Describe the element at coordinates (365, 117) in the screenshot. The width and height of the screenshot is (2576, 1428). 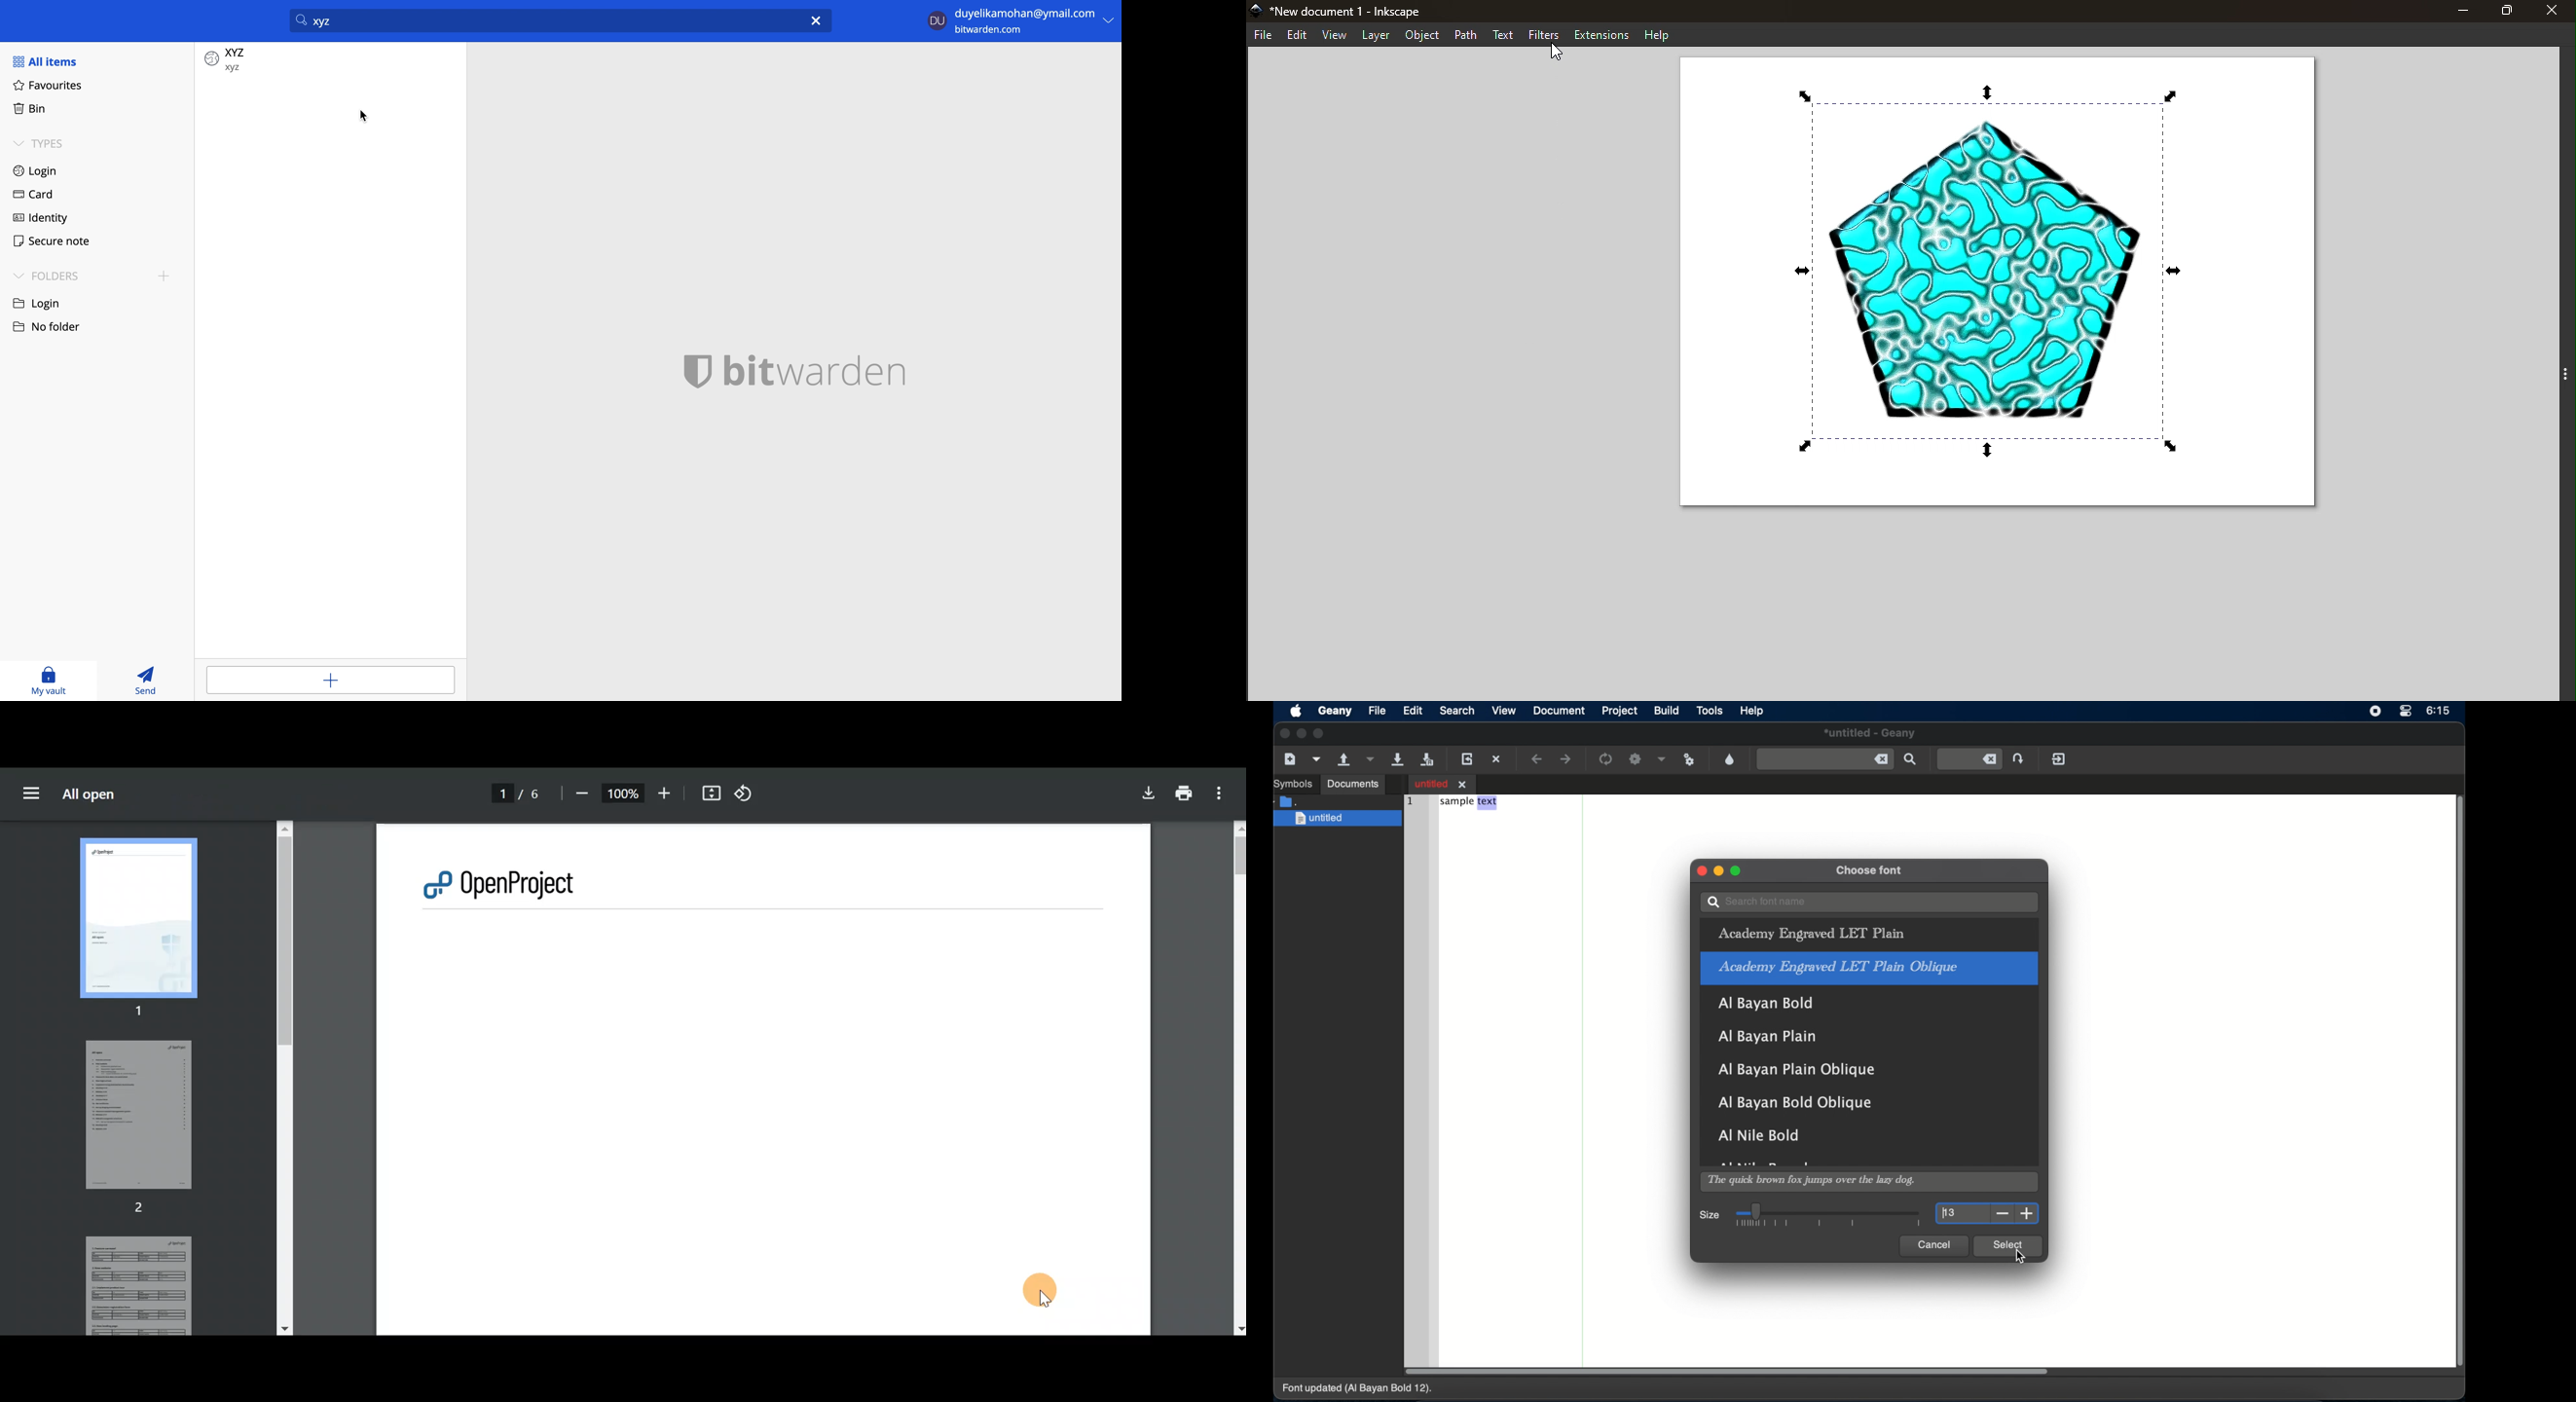
I see `cursor` at that location.